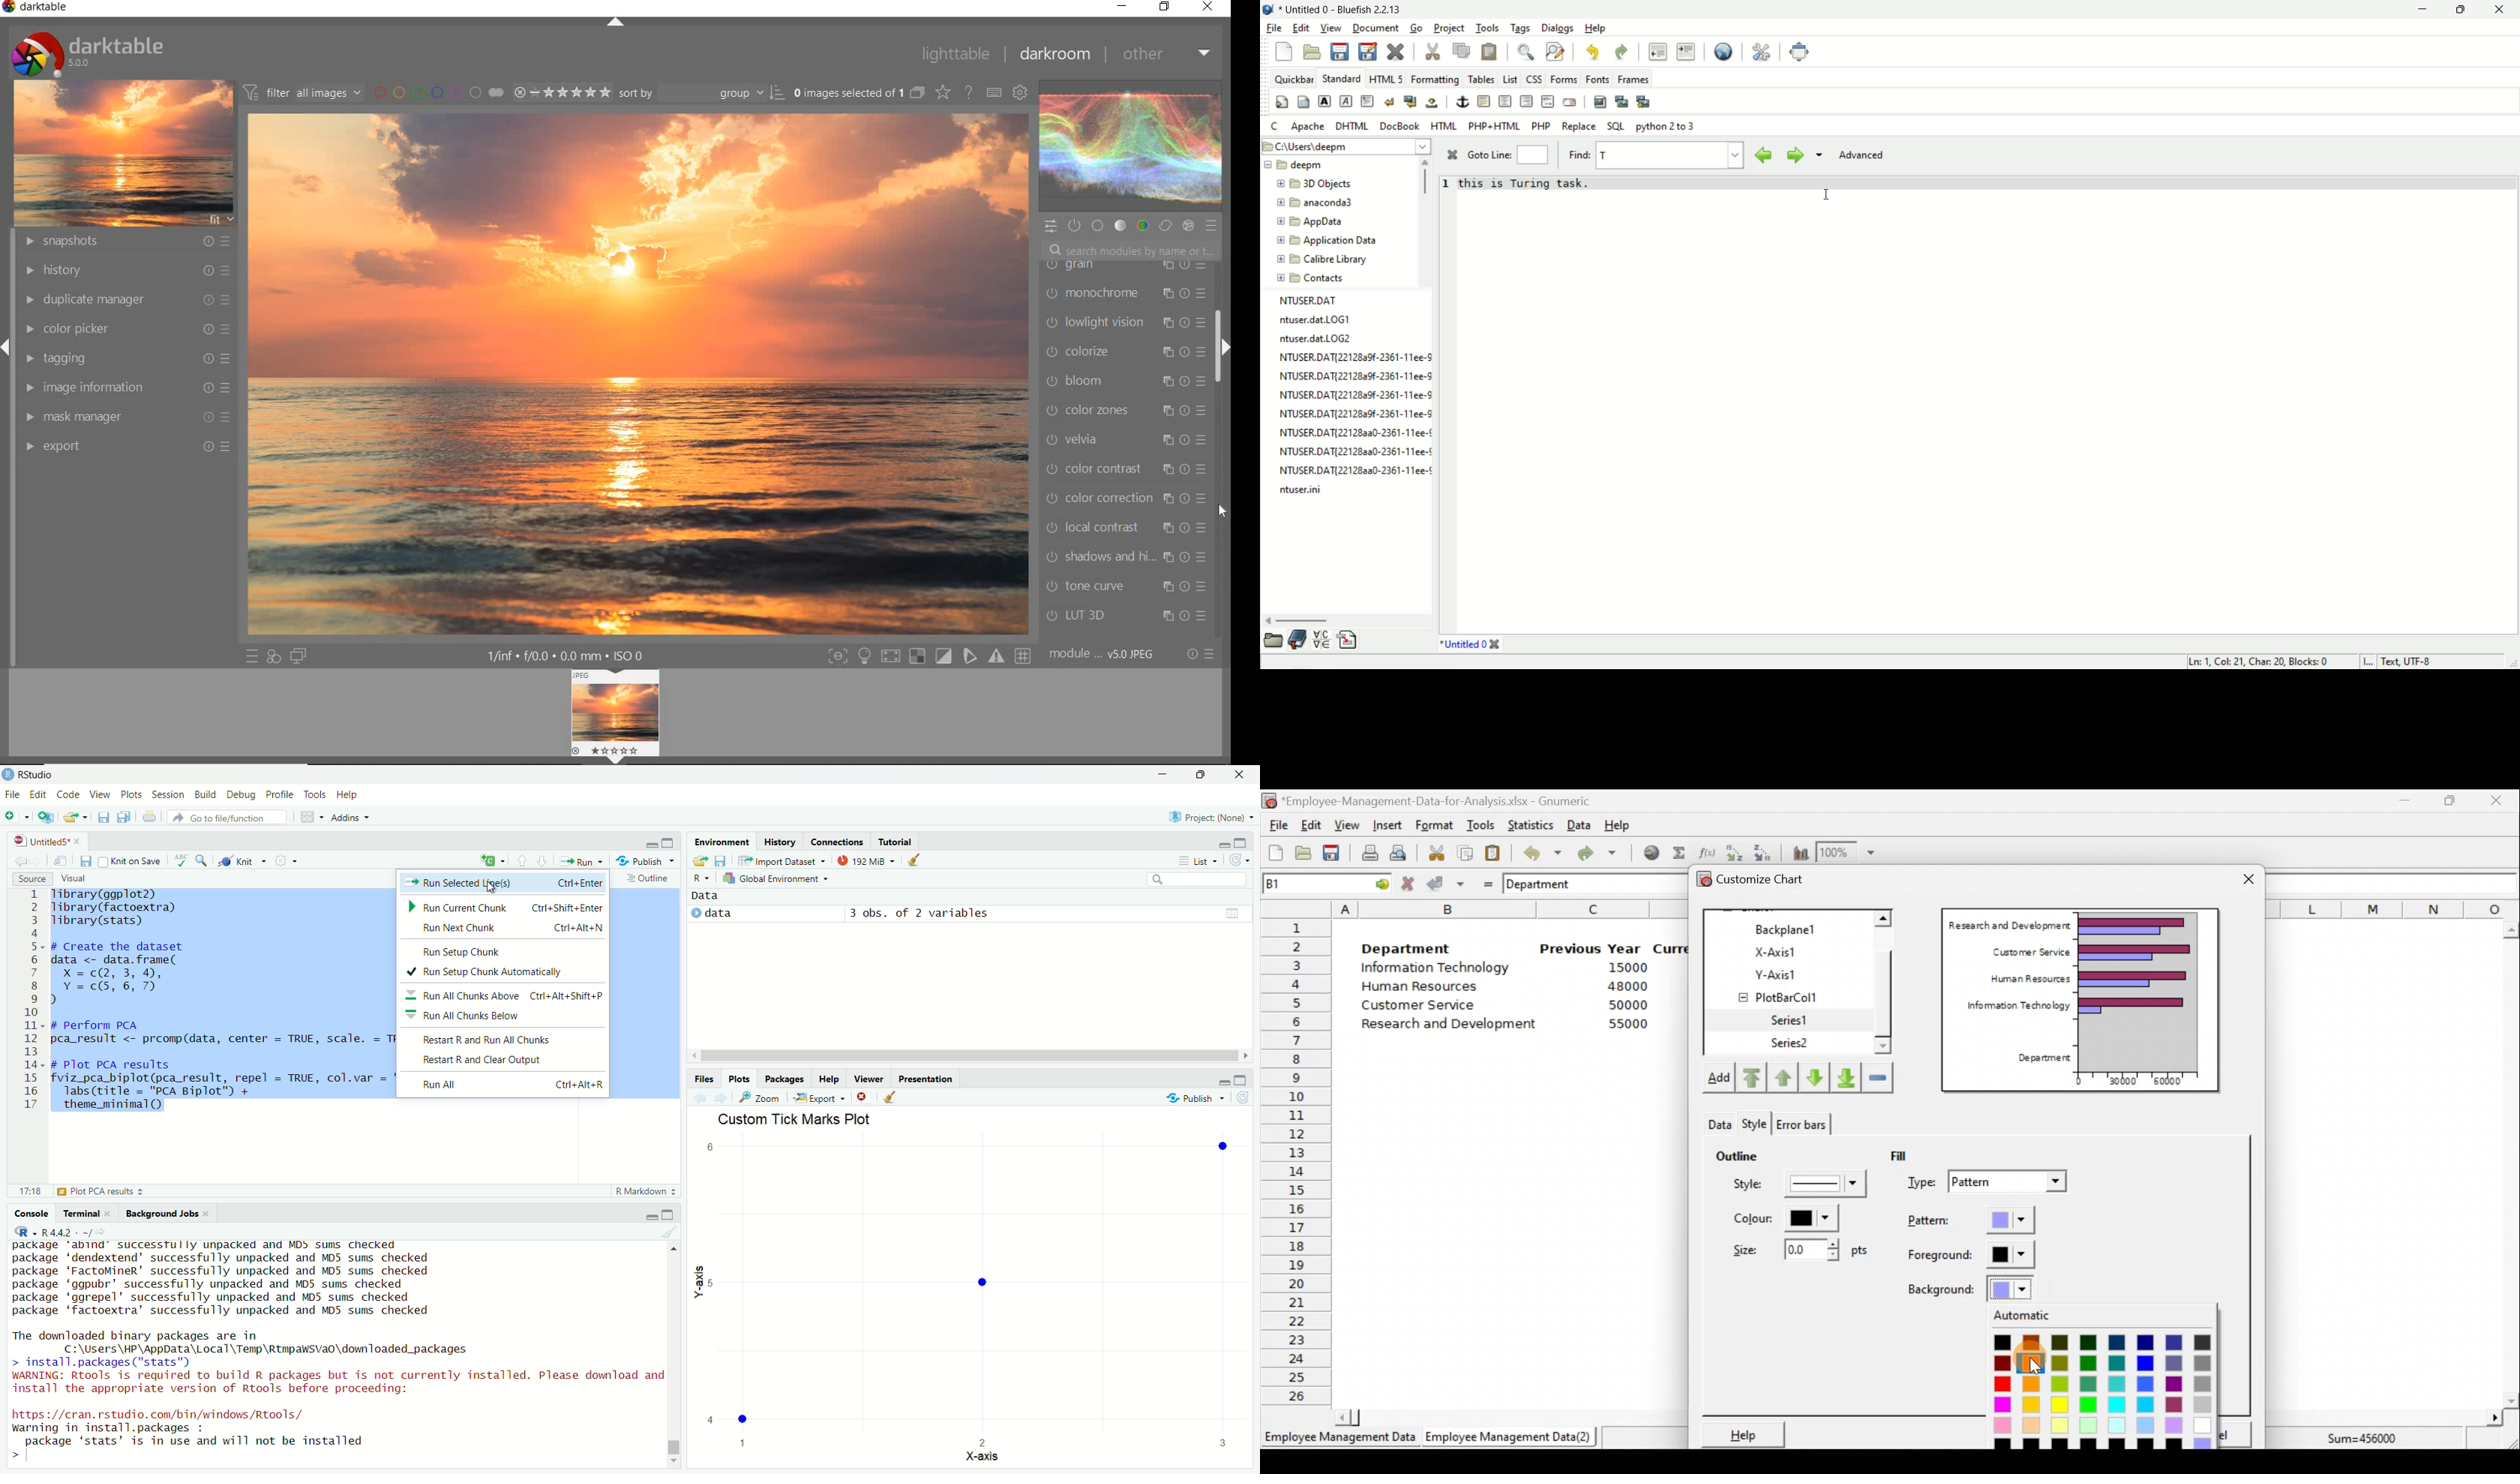  Describe the element at coordinates (13, 795) in the screenshot. I see `File` at that location.